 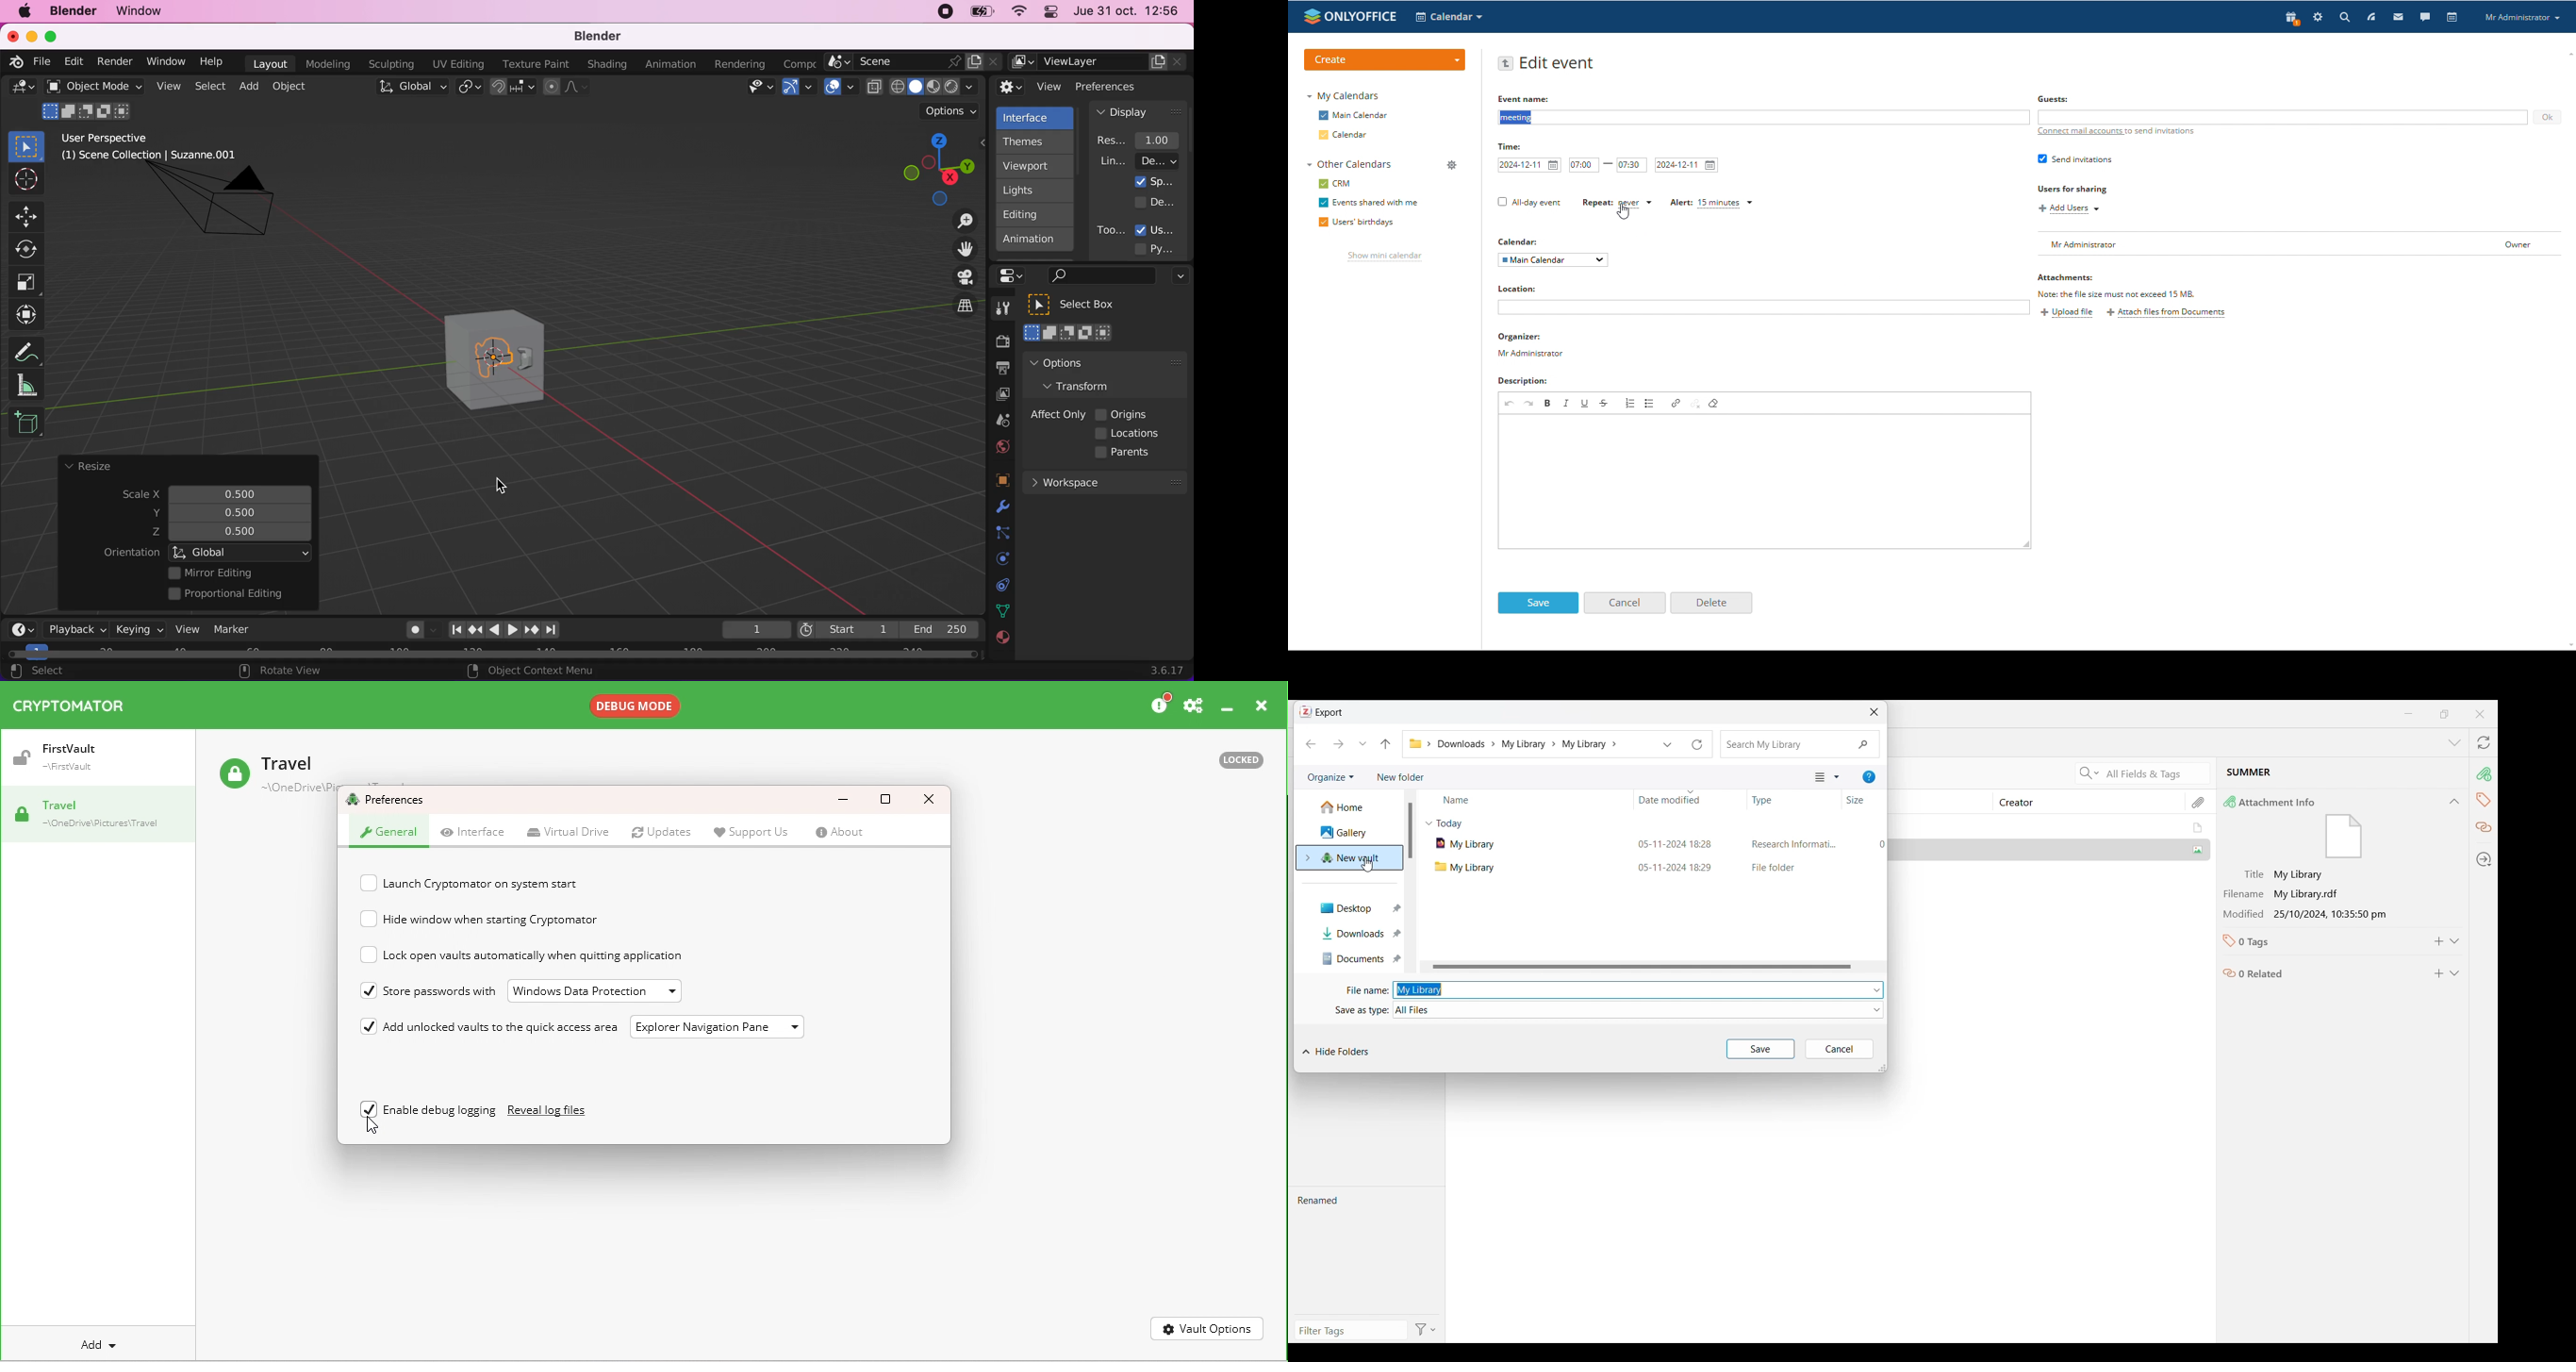 I want to click on my calendars, so click(x=1342, y=95).